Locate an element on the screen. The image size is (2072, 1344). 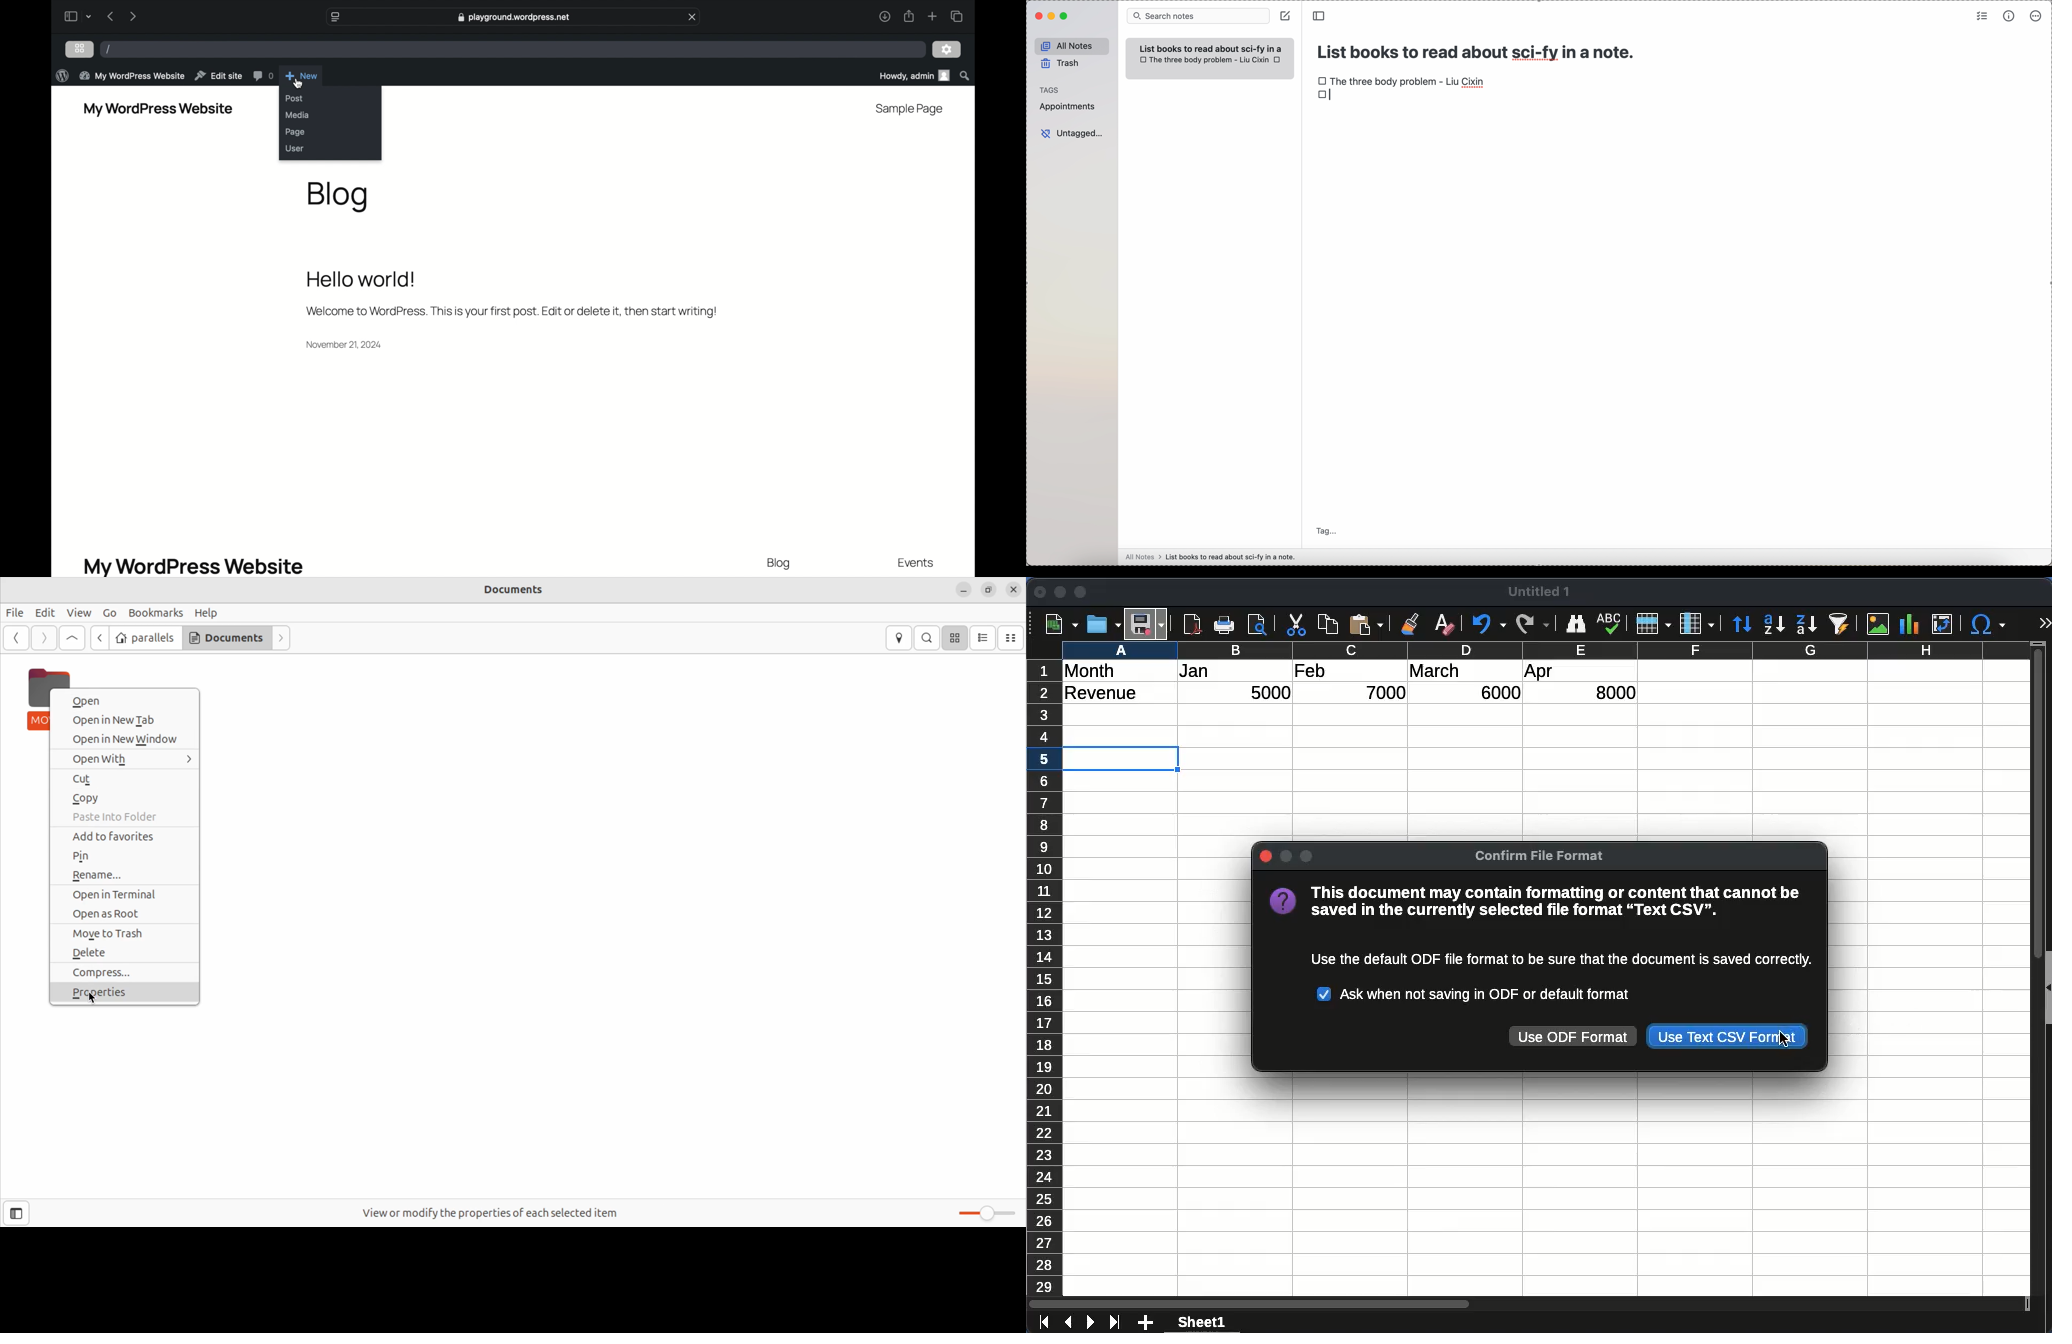
8000 is located at coordinates (1611, 692).